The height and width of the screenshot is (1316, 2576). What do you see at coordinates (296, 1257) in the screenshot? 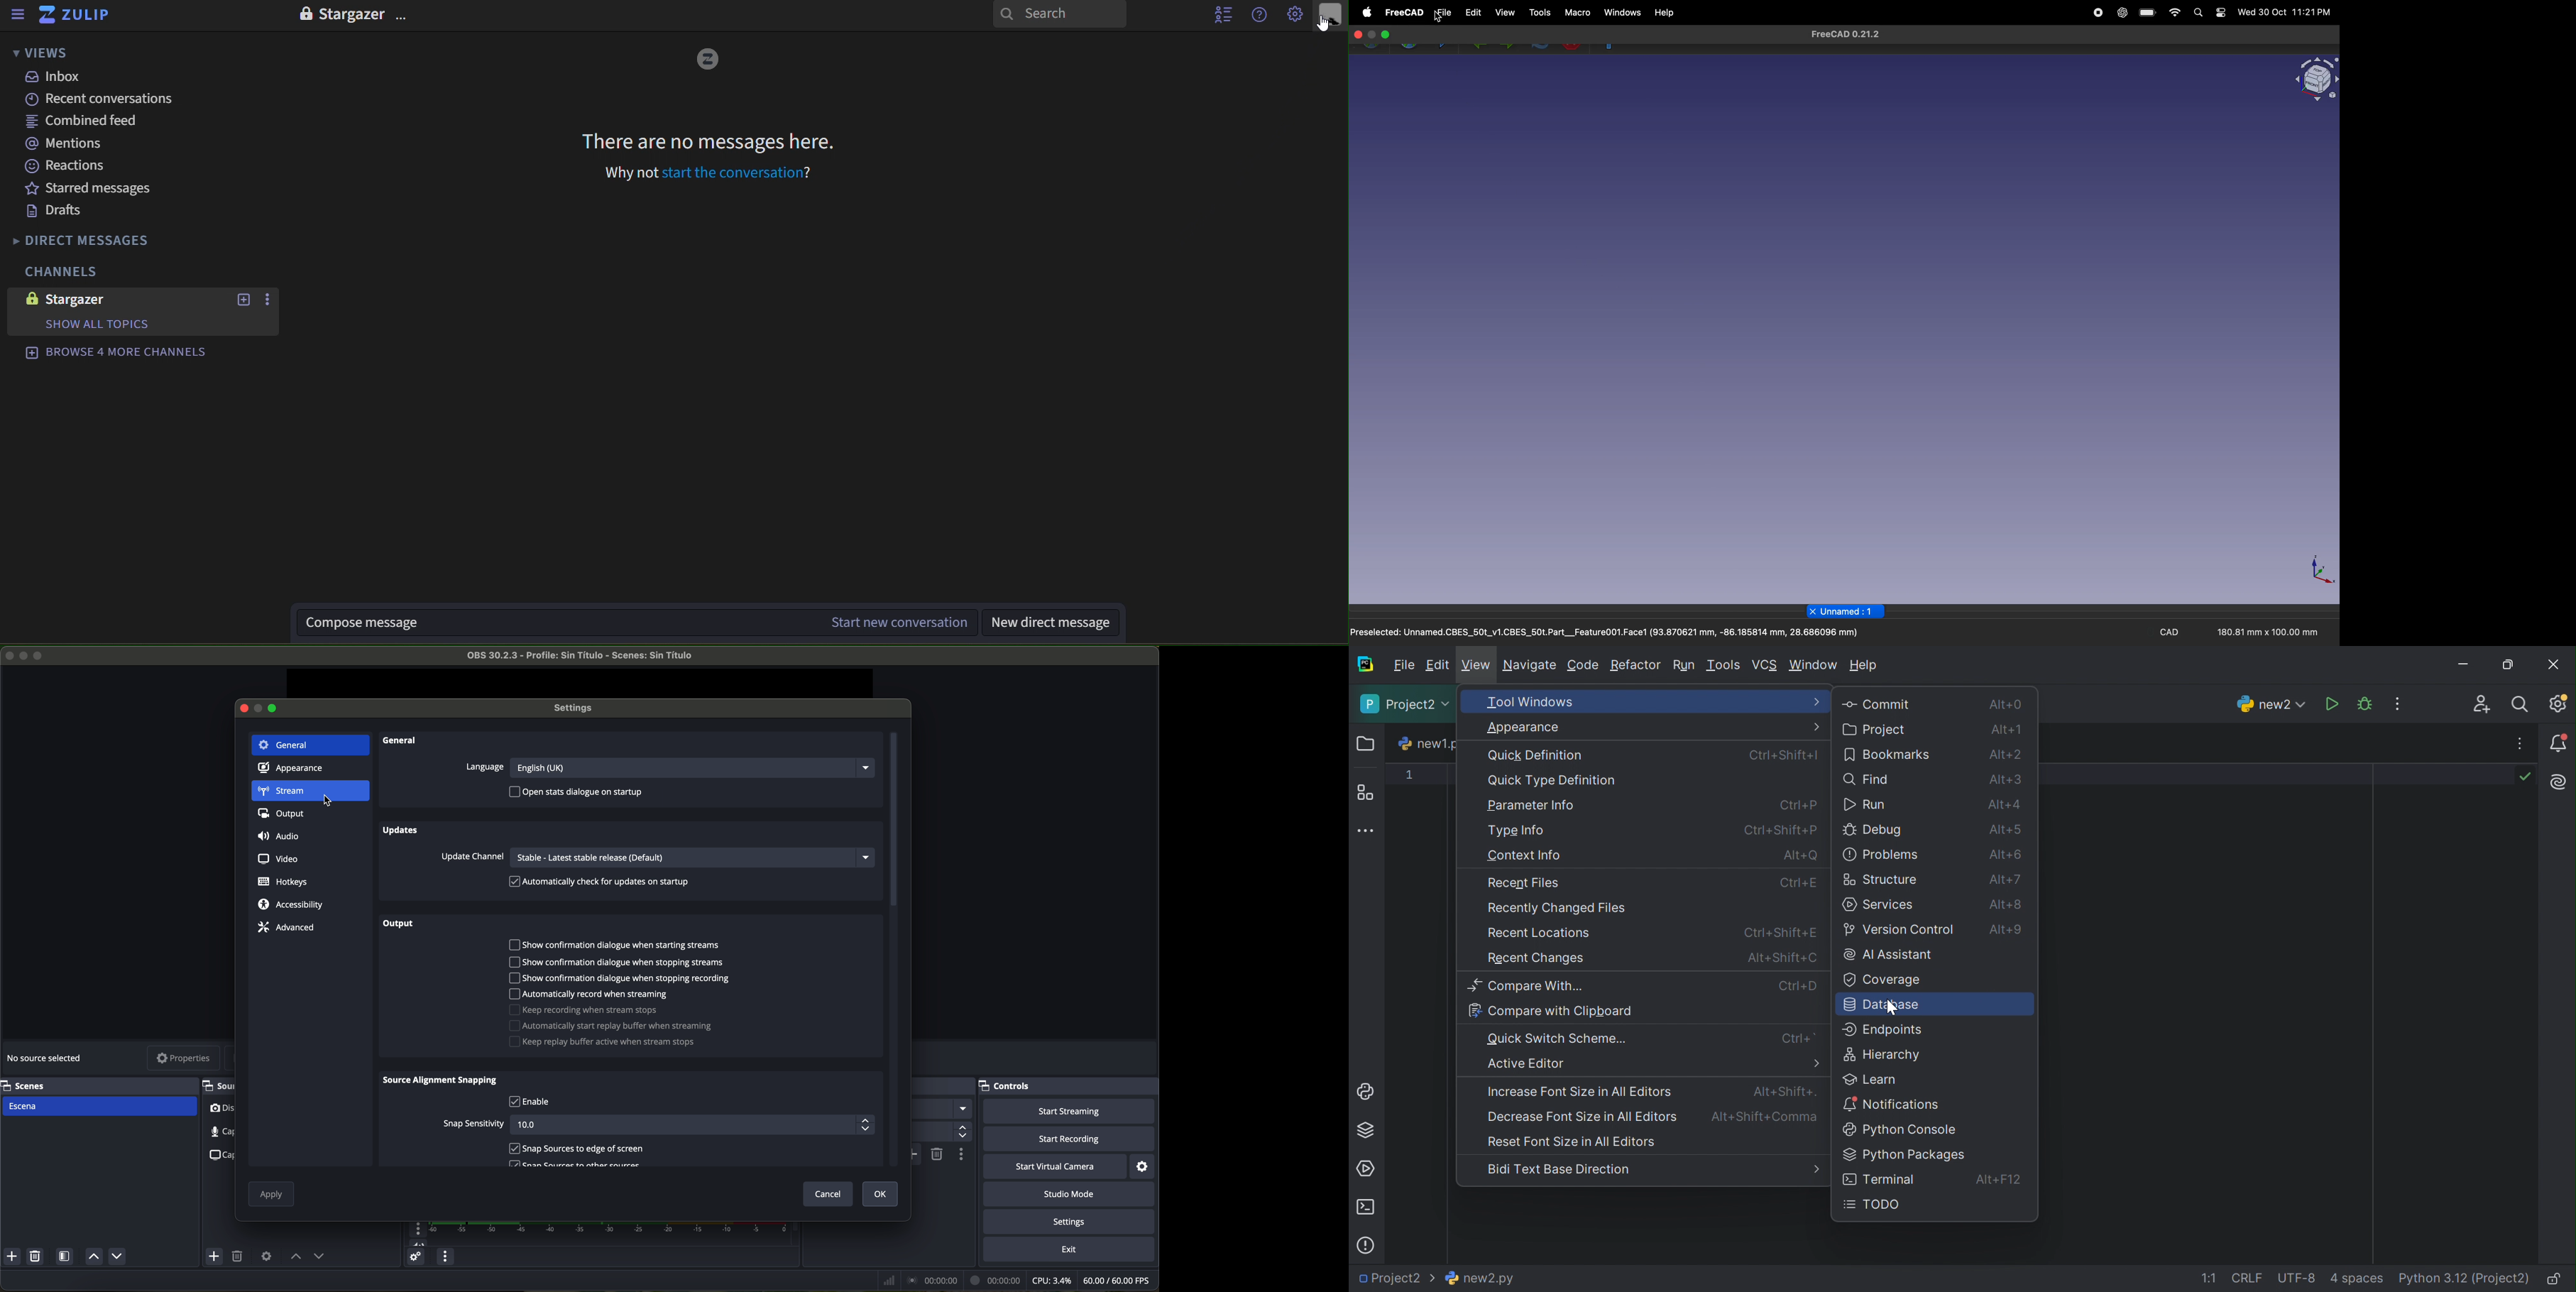
I see `move source up` at bounding box center [296, 1257].